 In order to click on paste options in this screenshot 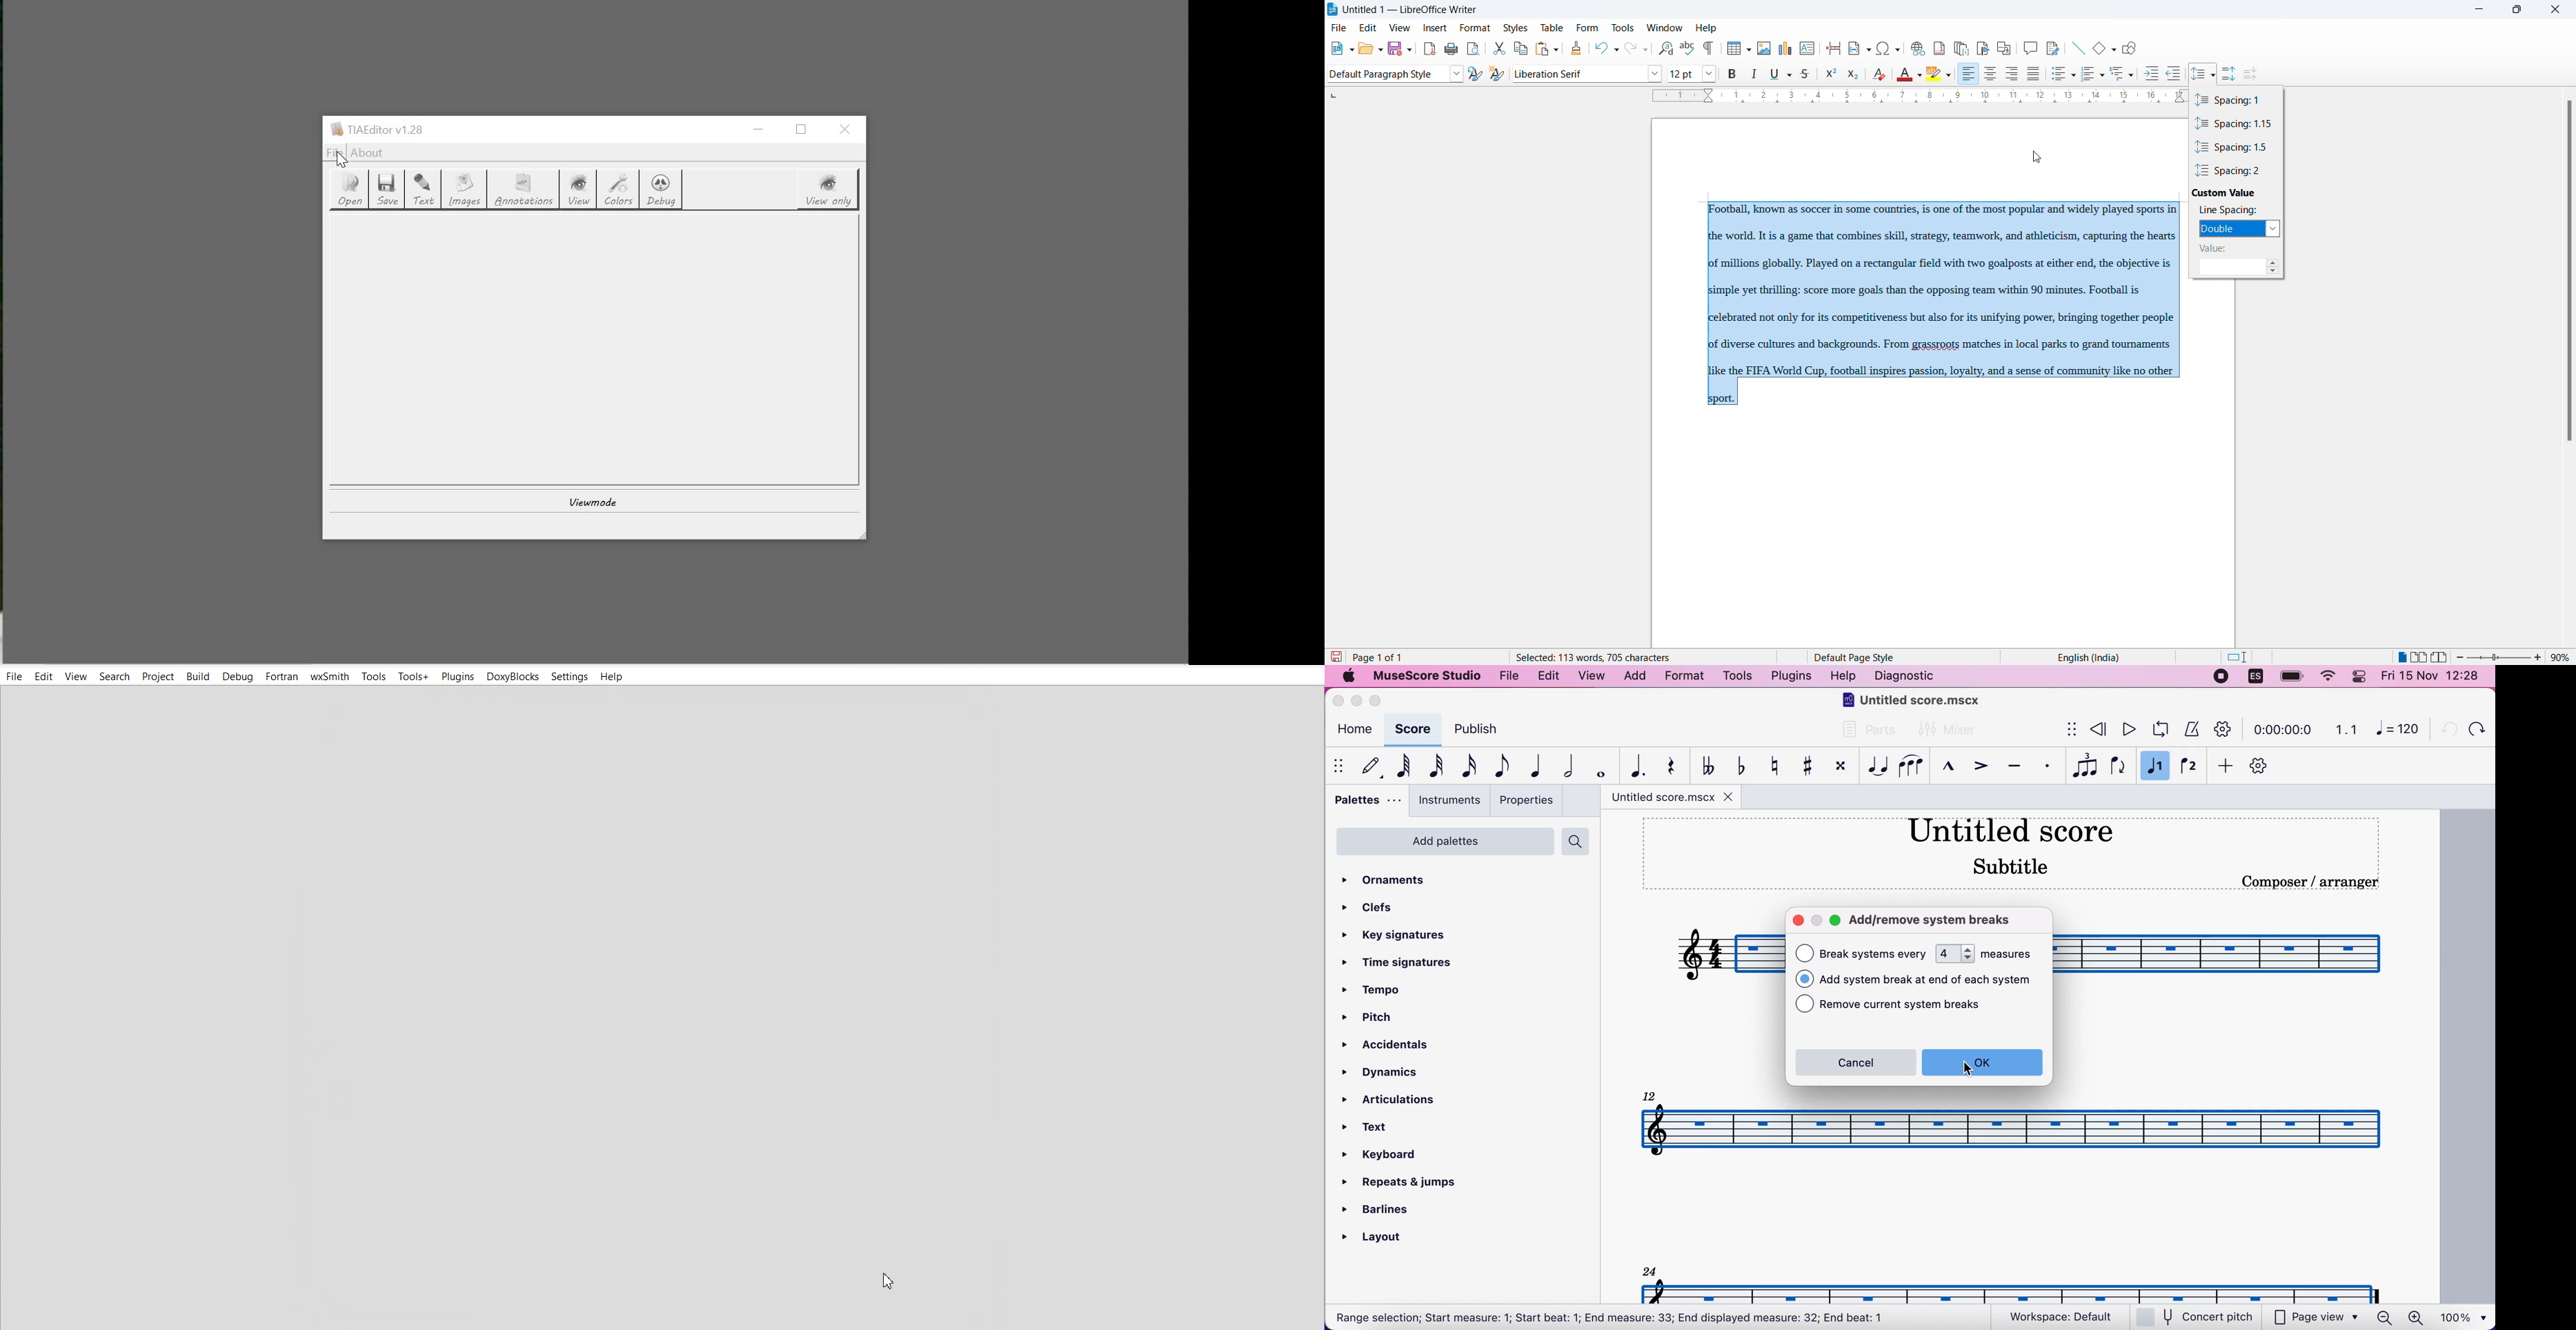, I will do `click(1558, 48)`.